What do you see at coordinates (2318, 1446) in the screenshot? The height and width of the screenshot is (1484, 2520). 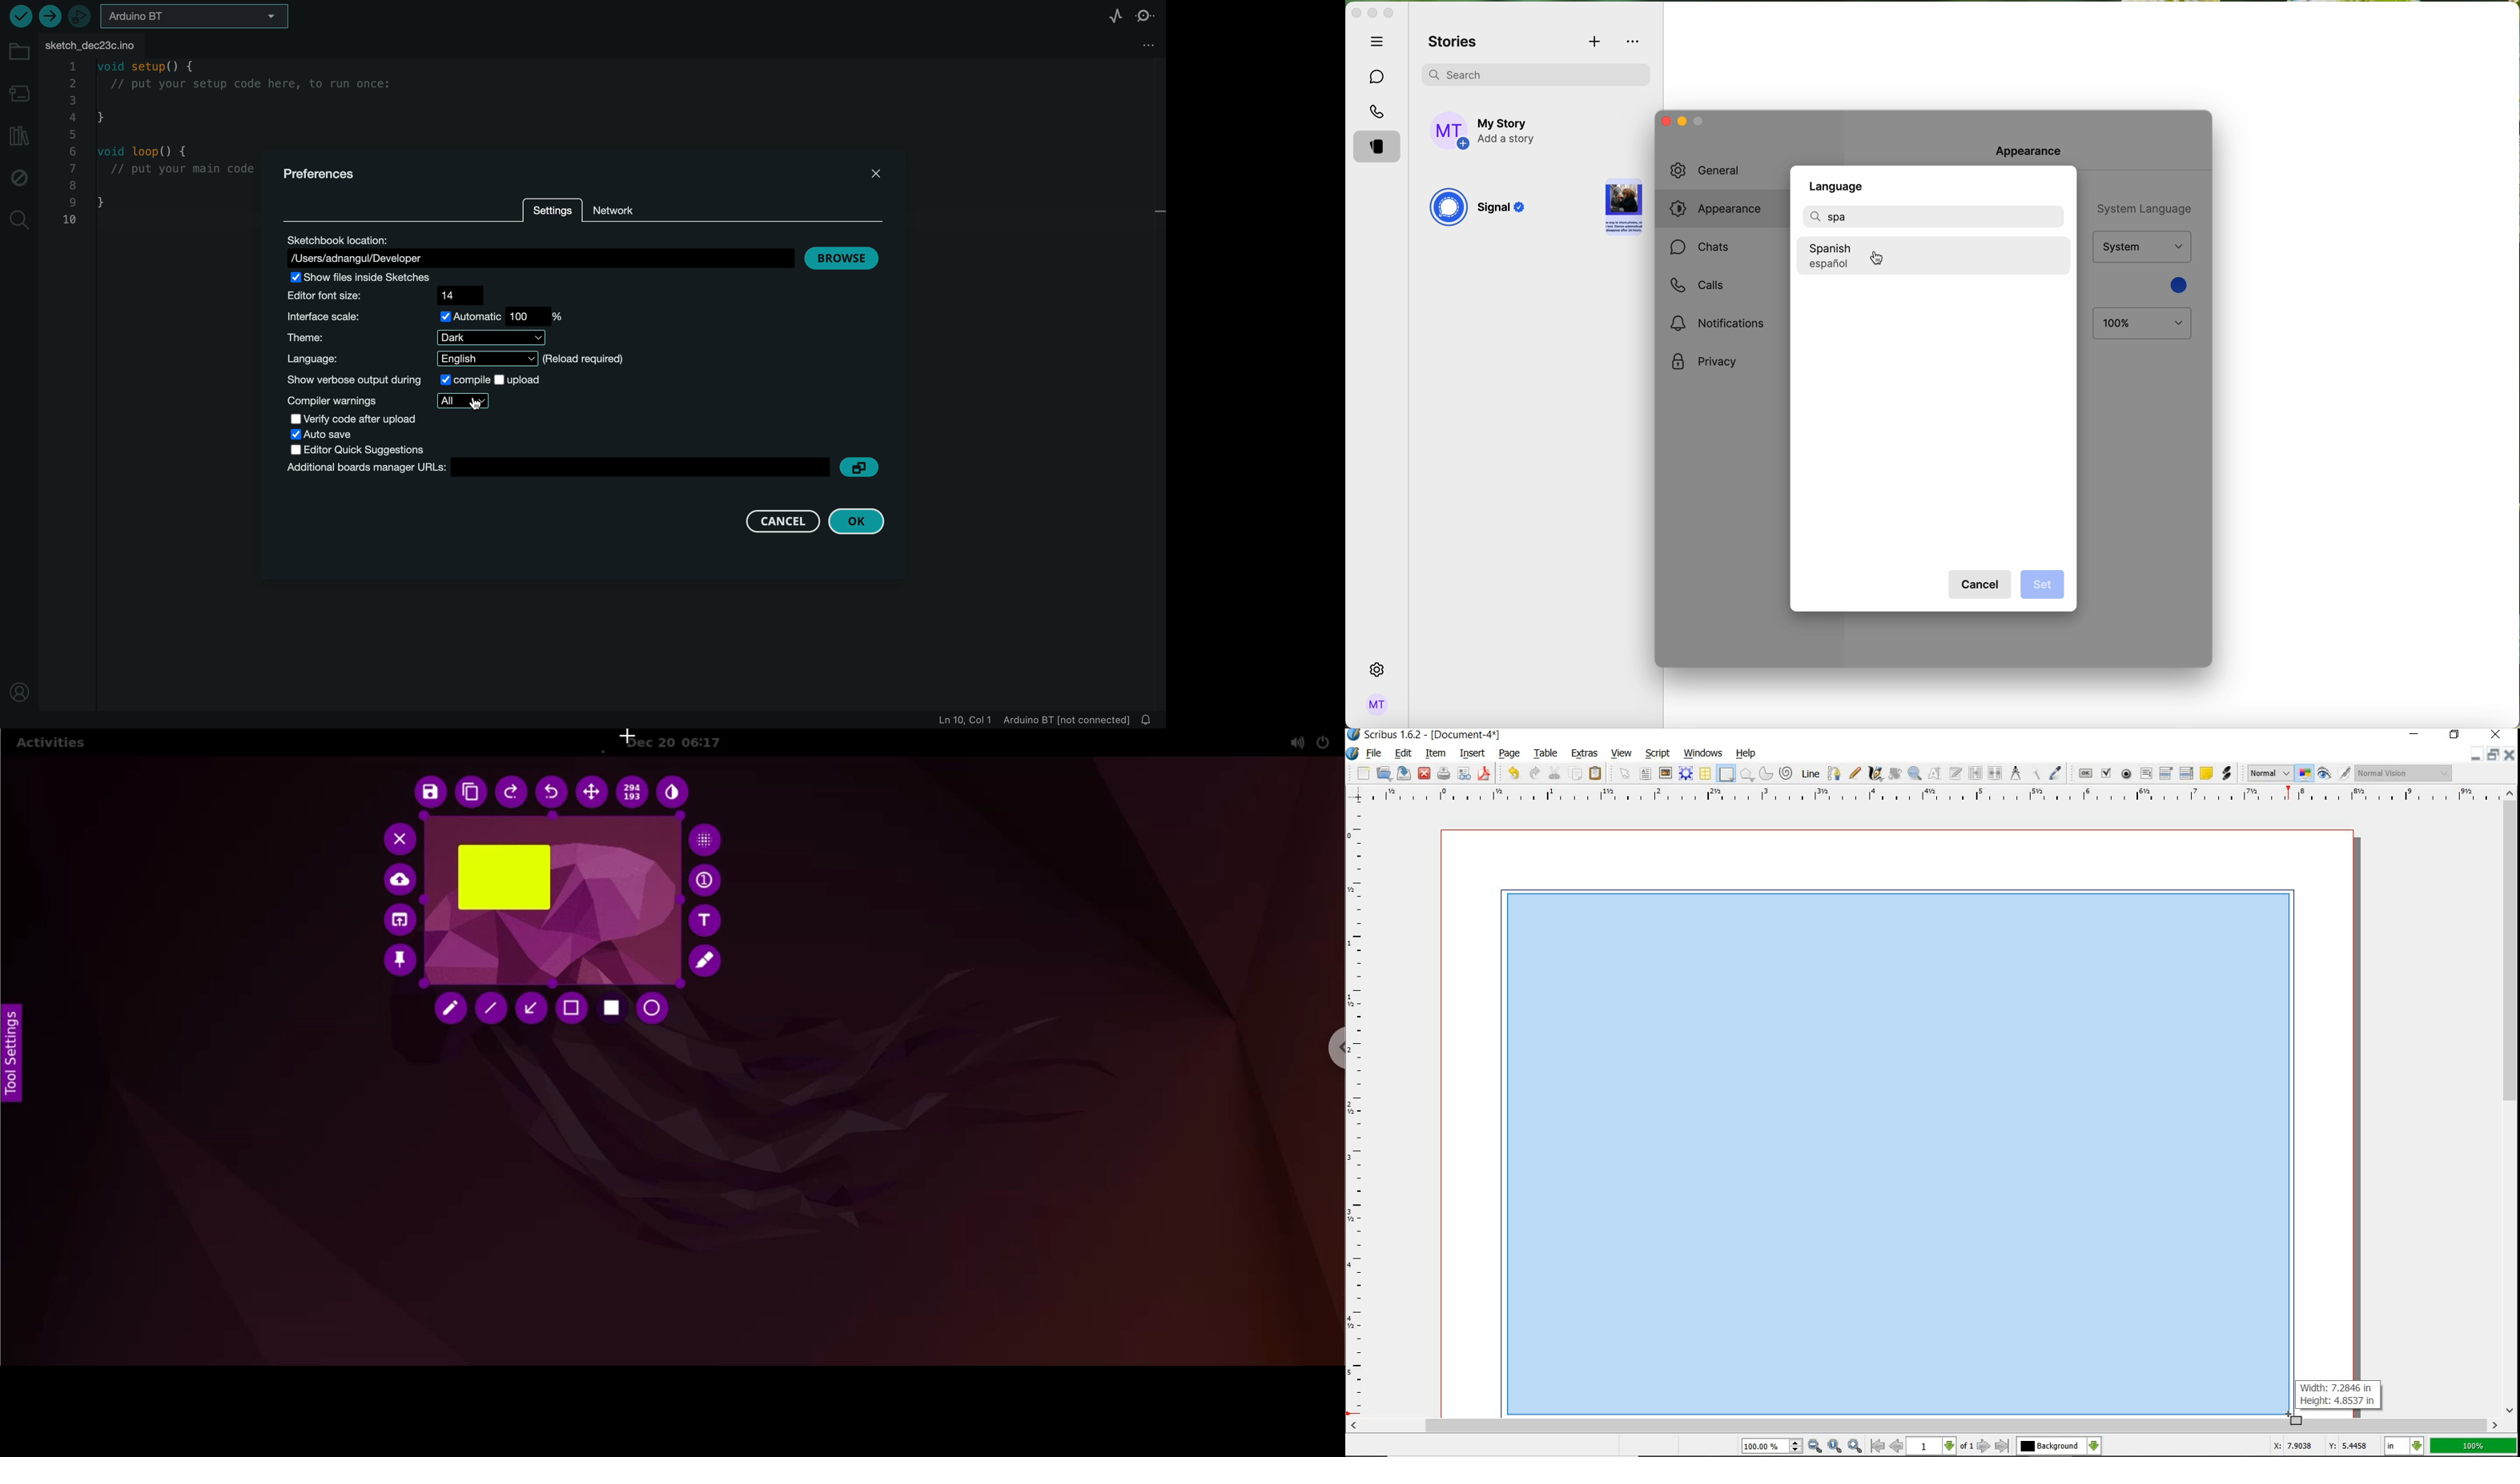 I see `X: 7.9038 Y: 5.4458` at bounding box center [2318, 1446].